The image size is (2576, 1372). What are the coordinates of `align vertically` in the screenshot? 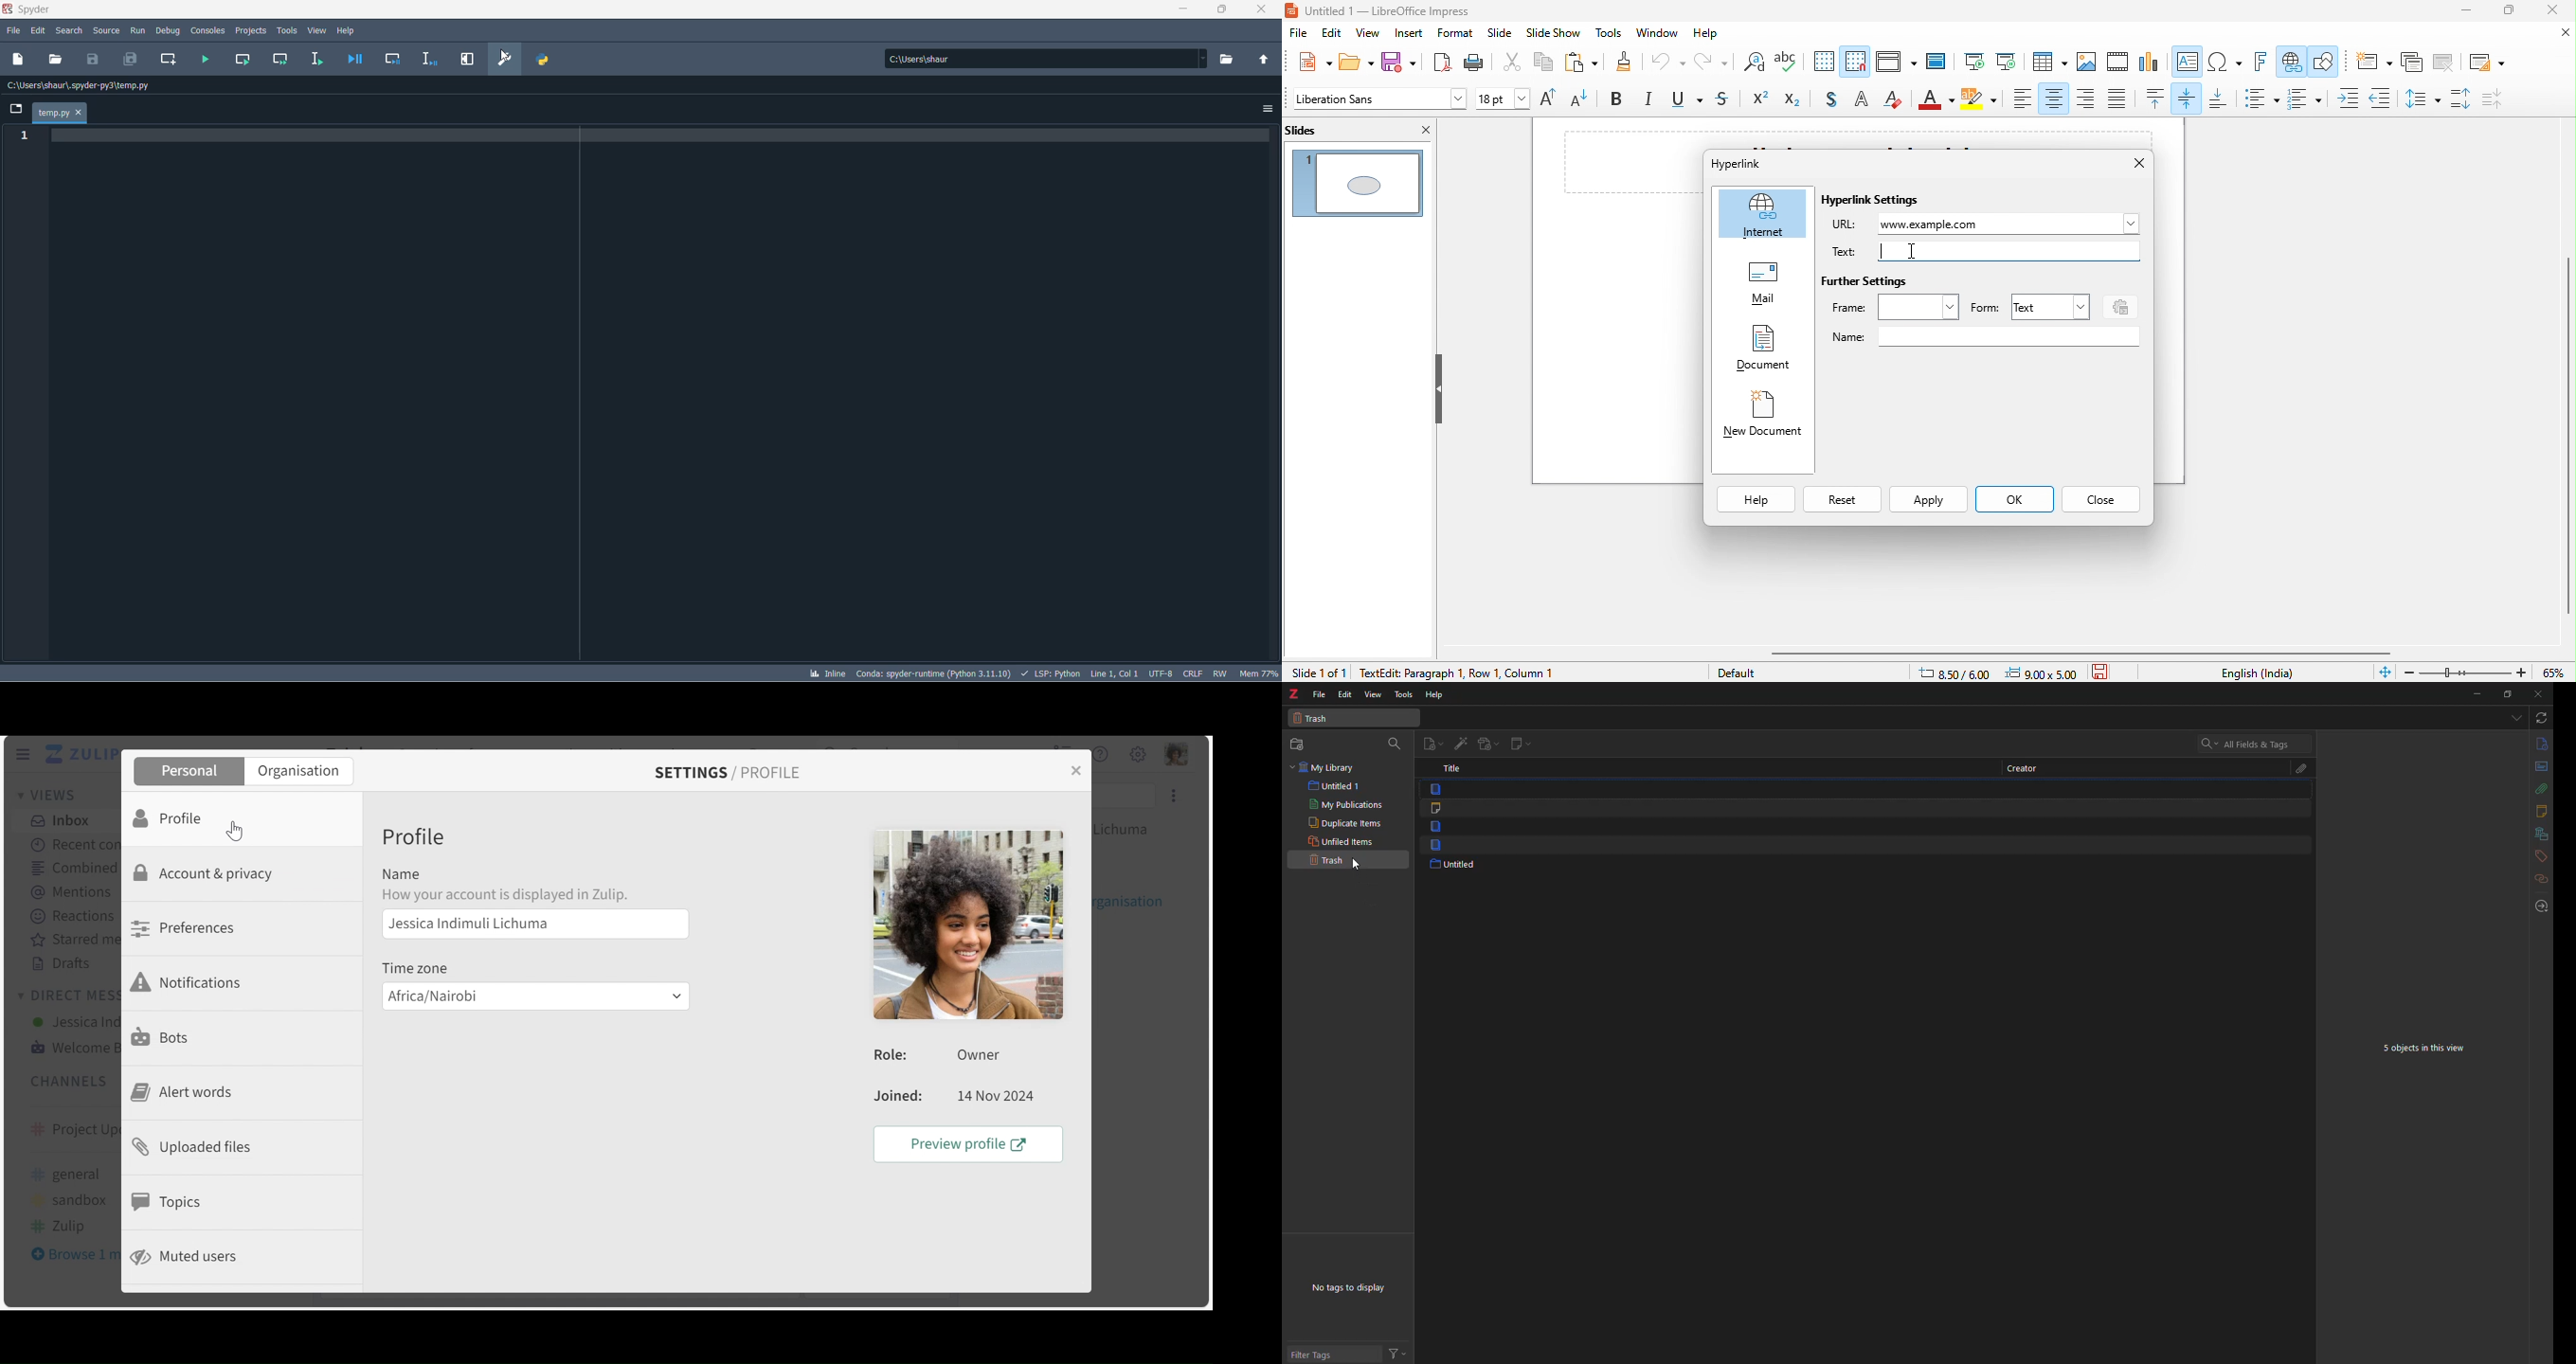 It's located at (2189, 98).